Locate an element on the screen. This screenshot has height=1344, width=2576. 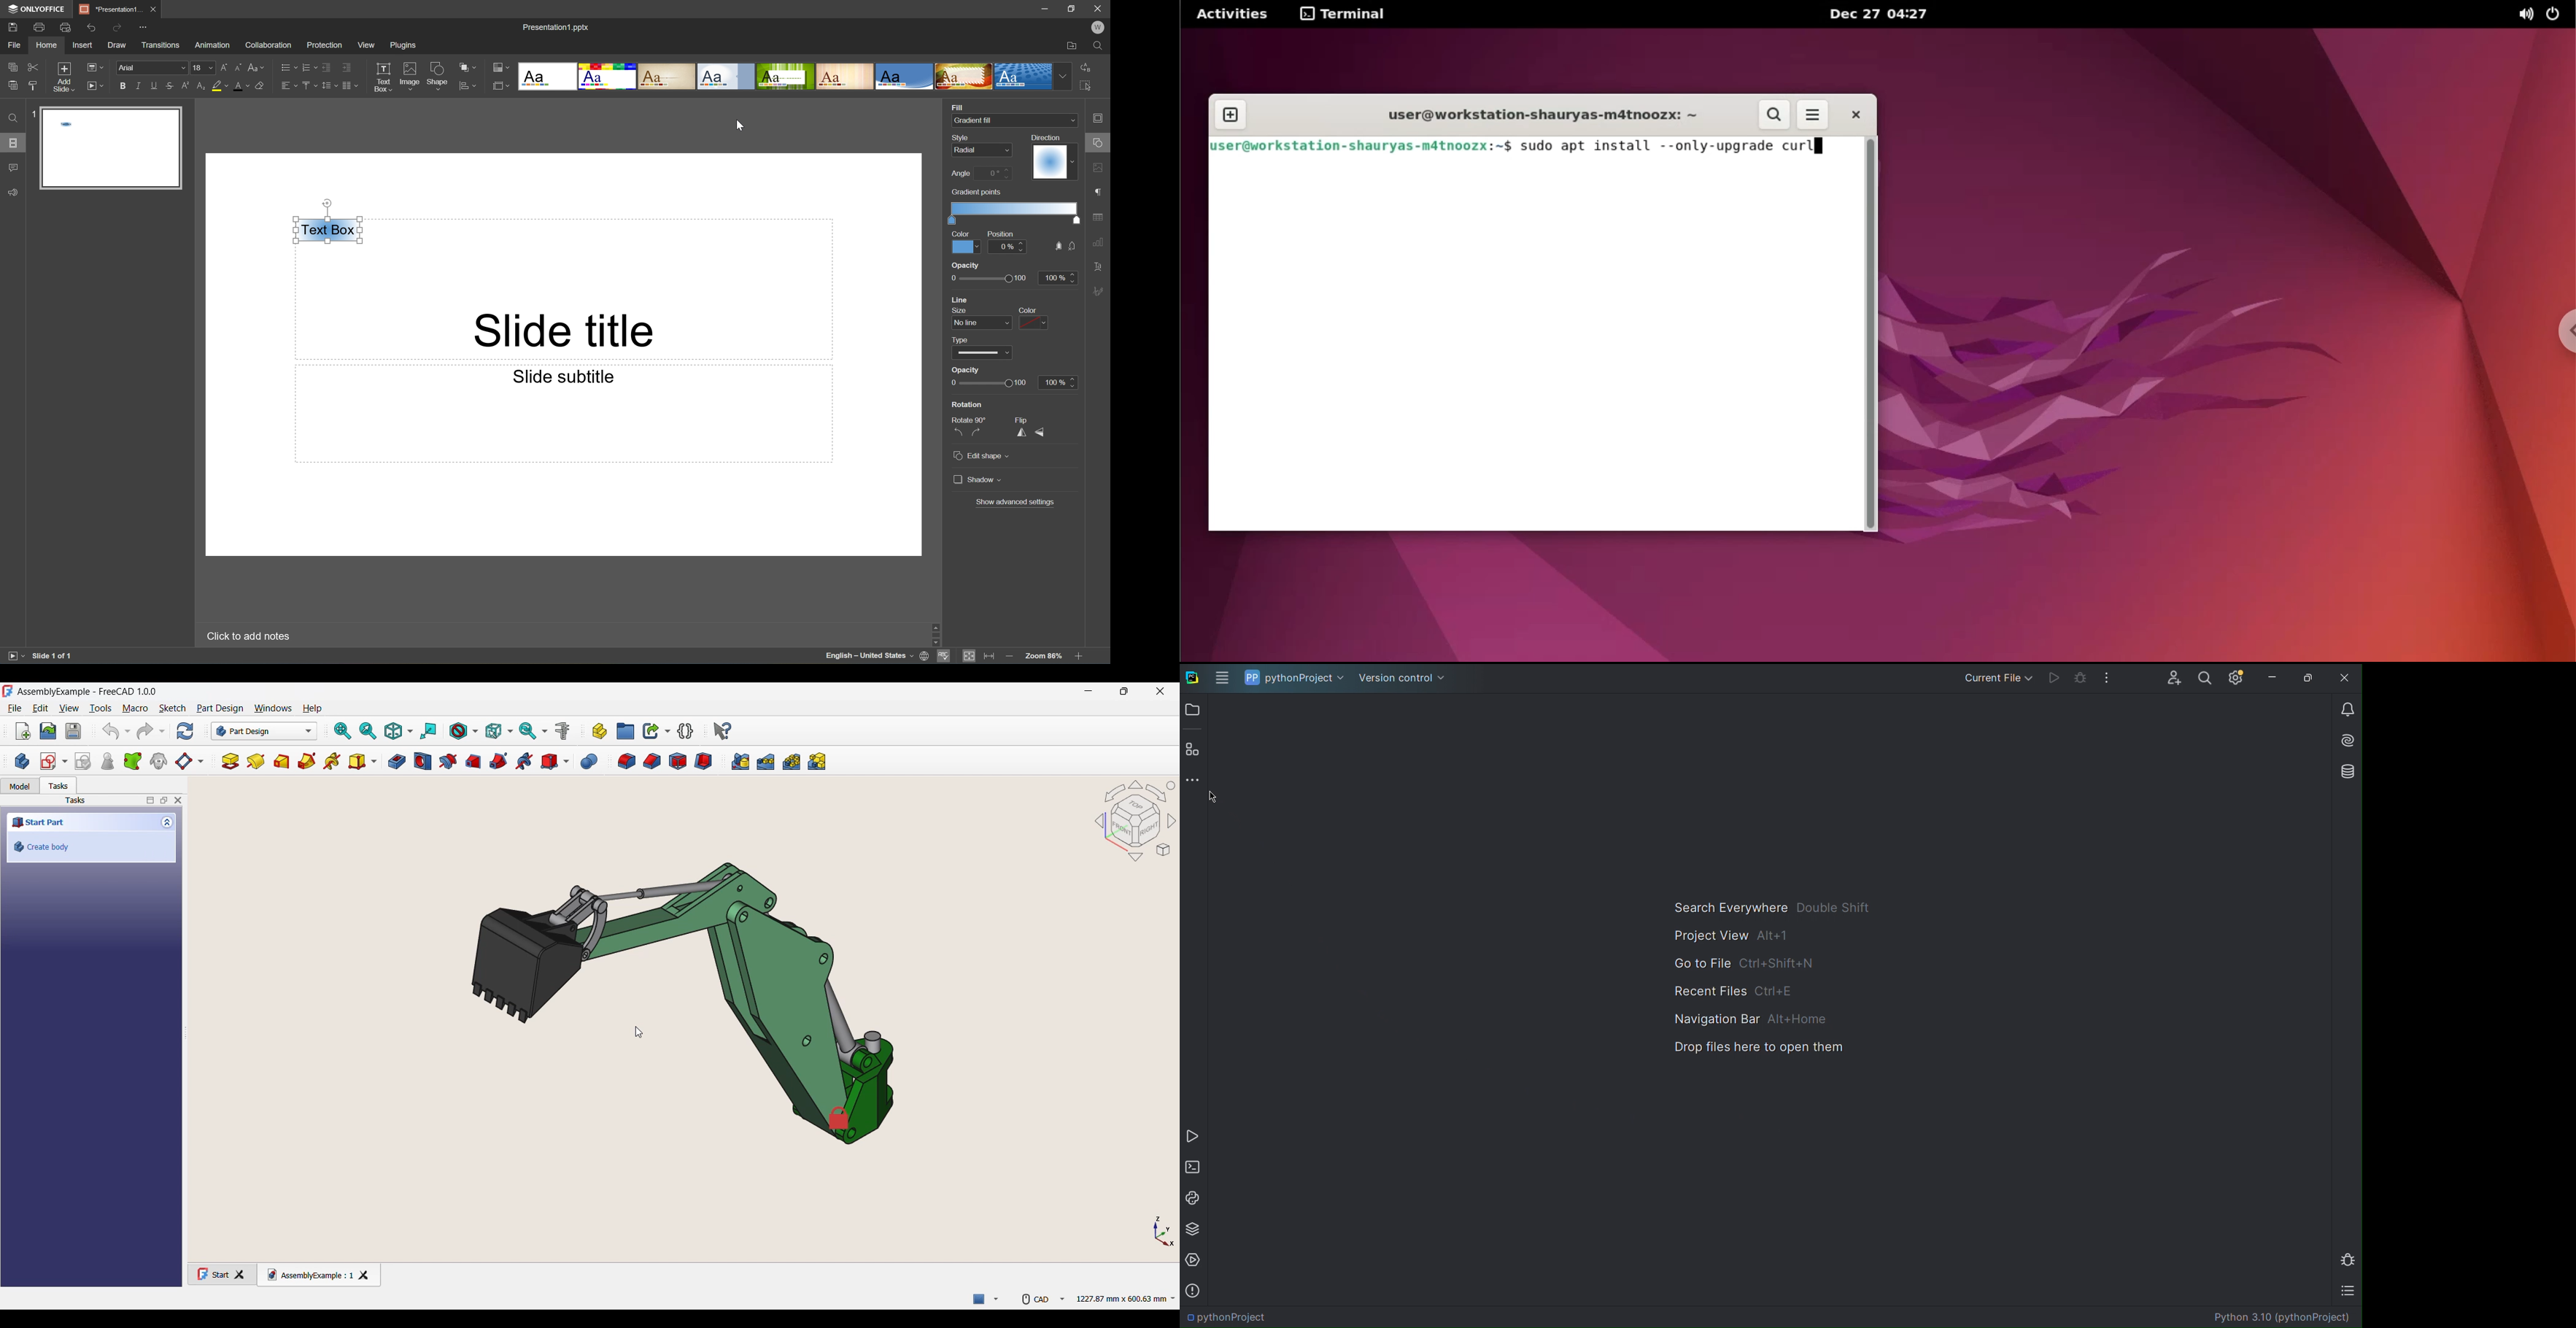
Recent Files is located at coordinates (1740, 988).